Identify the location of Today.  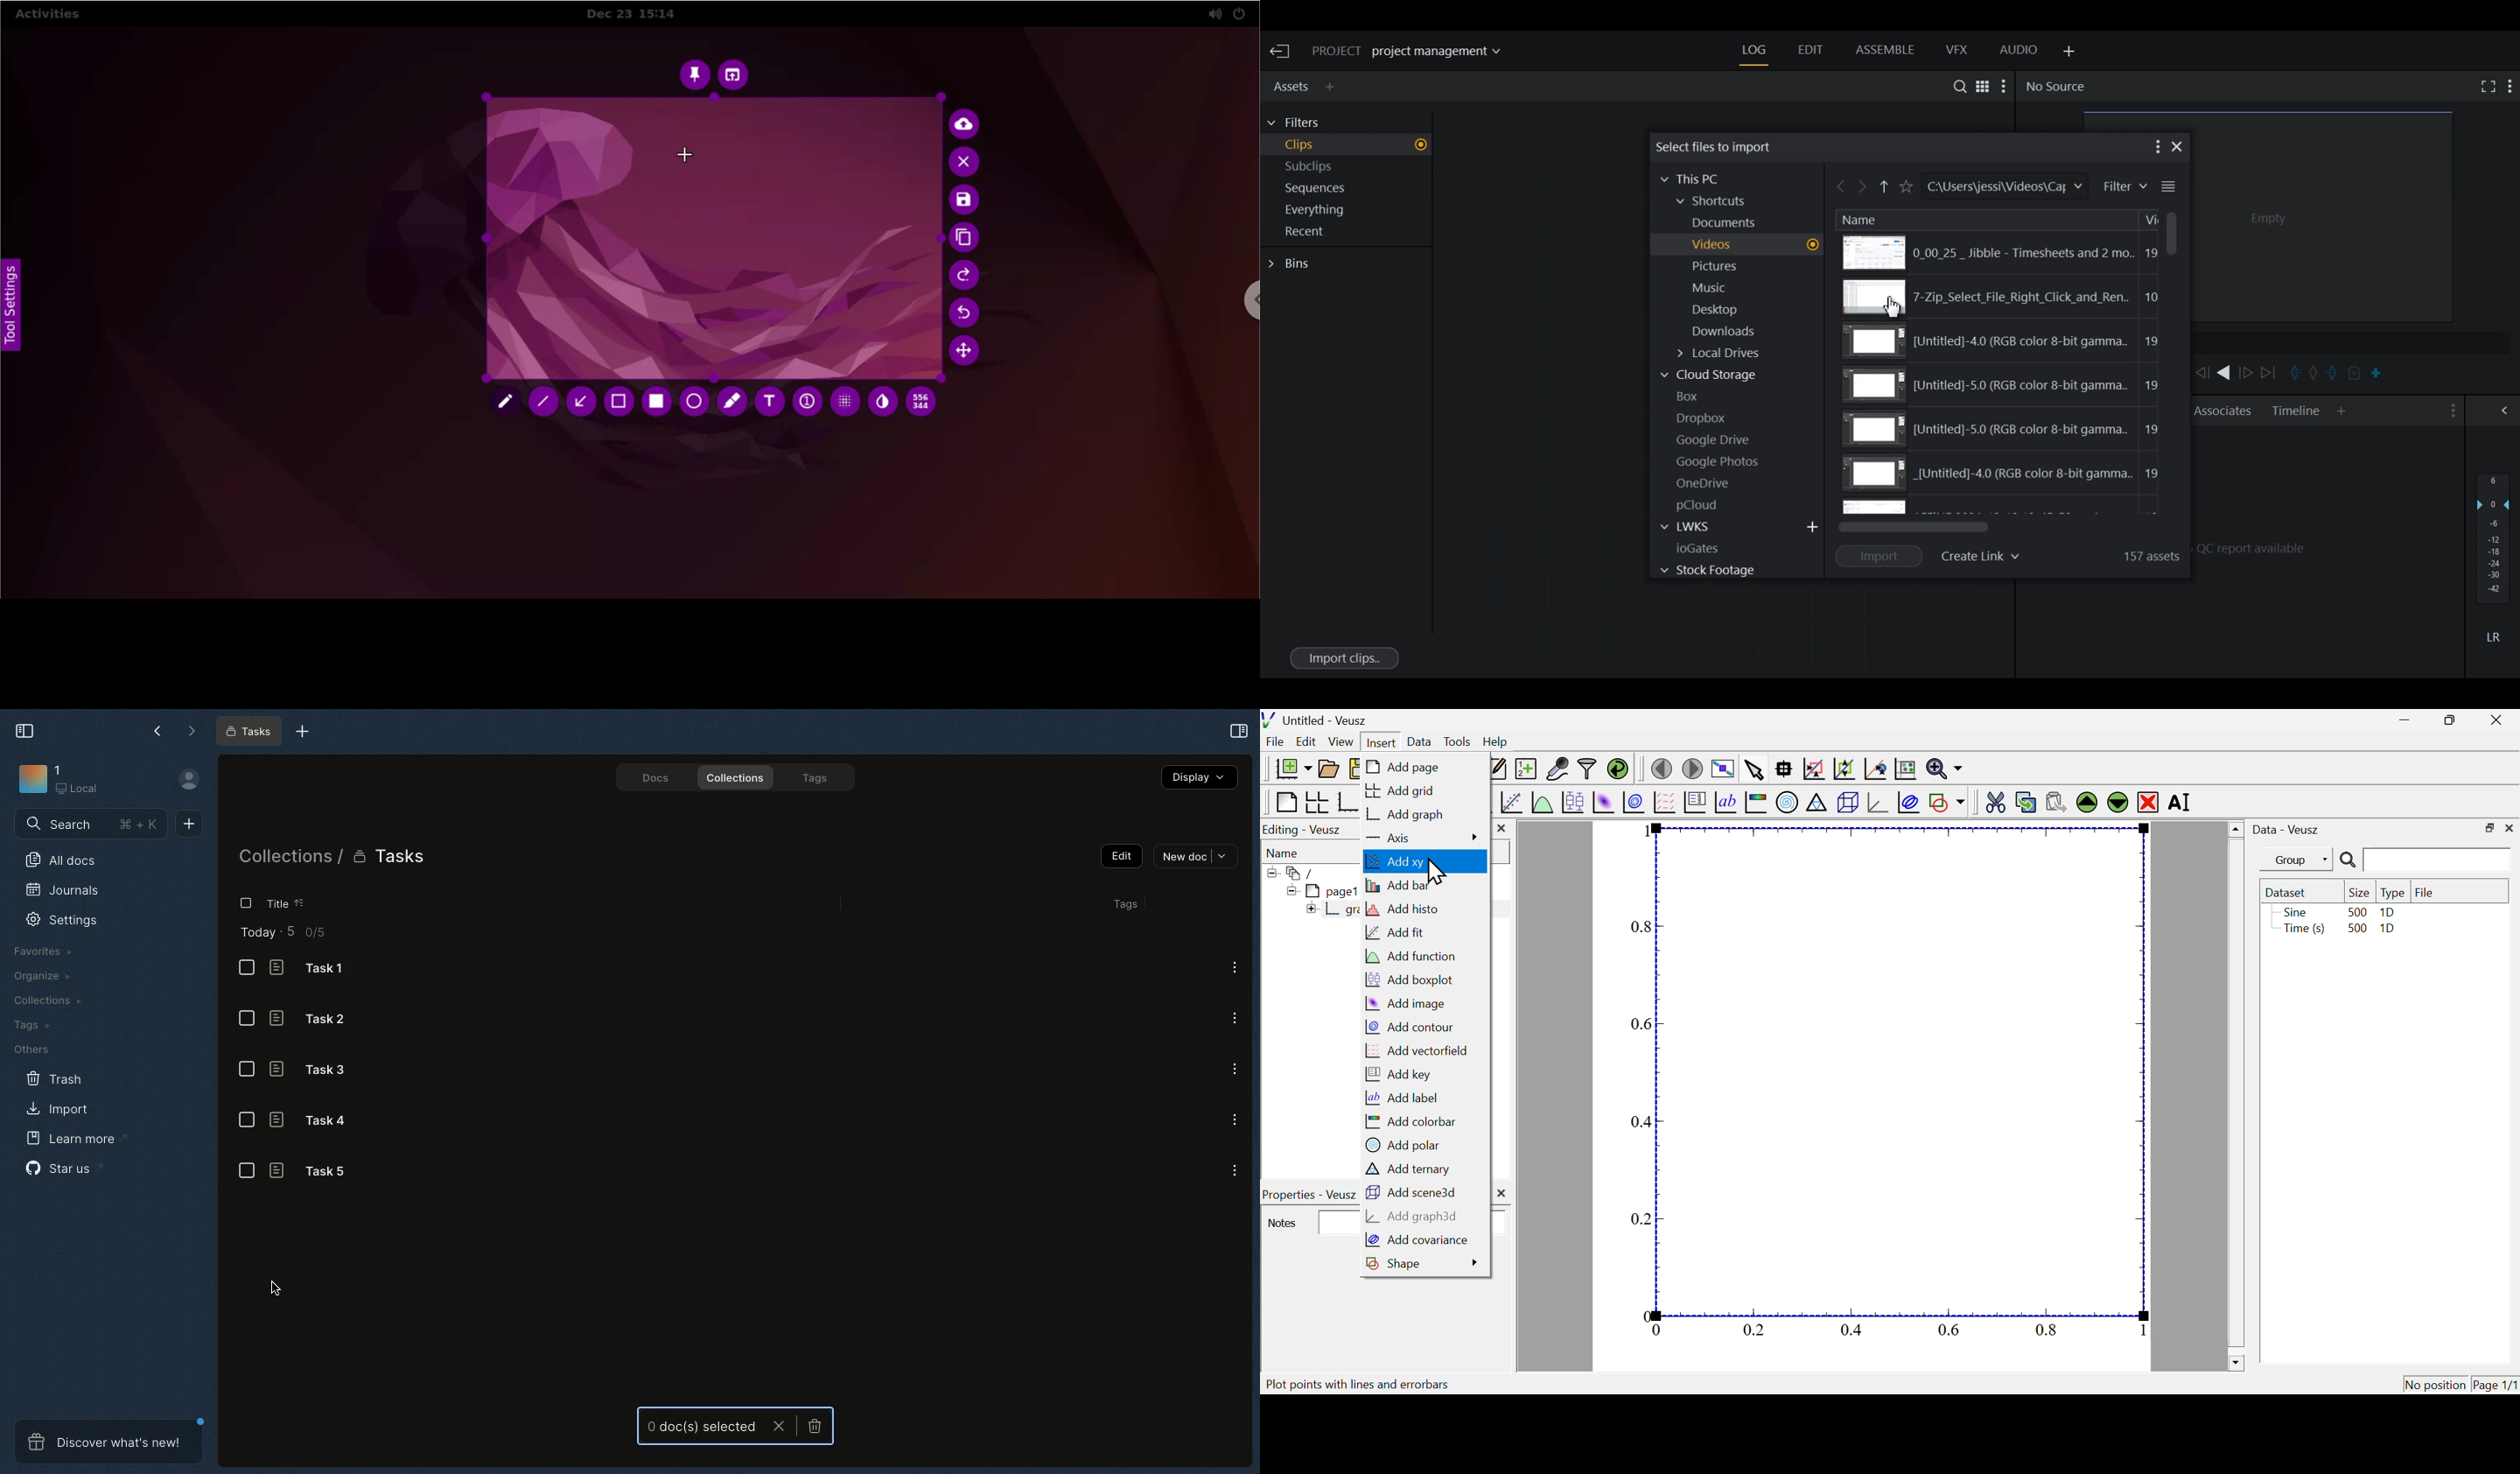
(259, 933).